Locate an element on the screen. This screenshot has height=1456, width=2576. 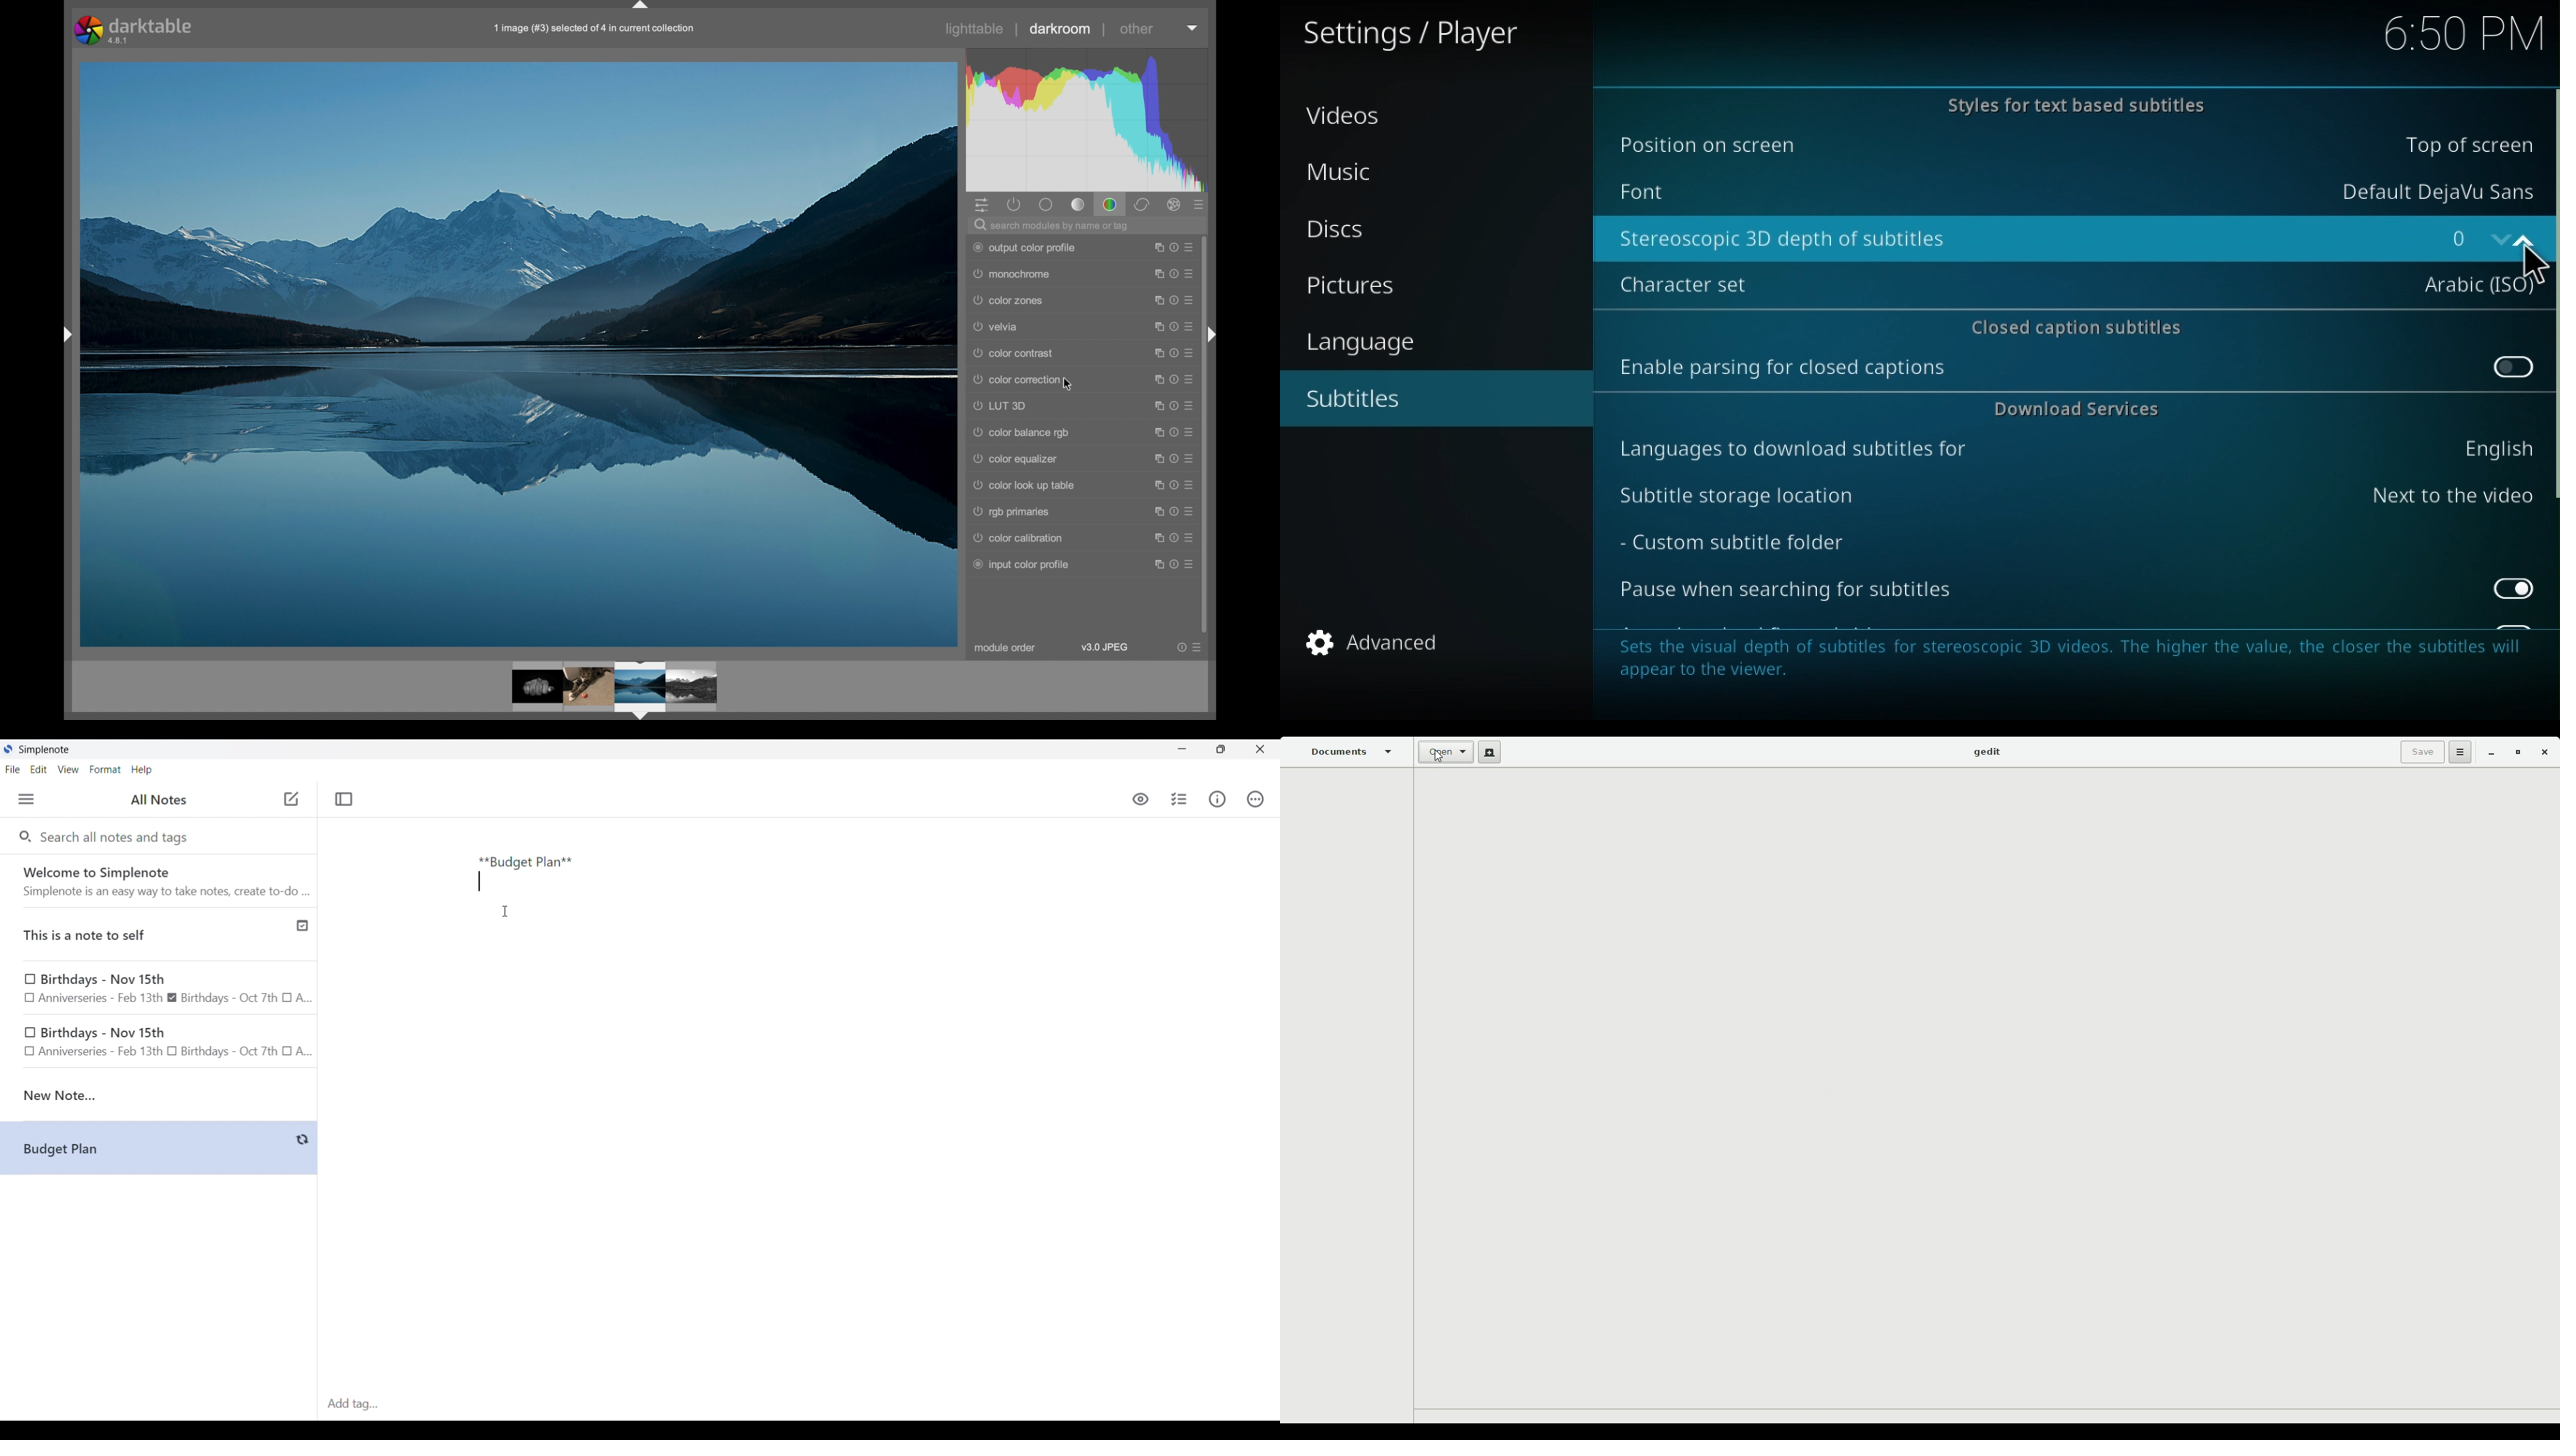
photo preview is located at coordinates (517, 353).